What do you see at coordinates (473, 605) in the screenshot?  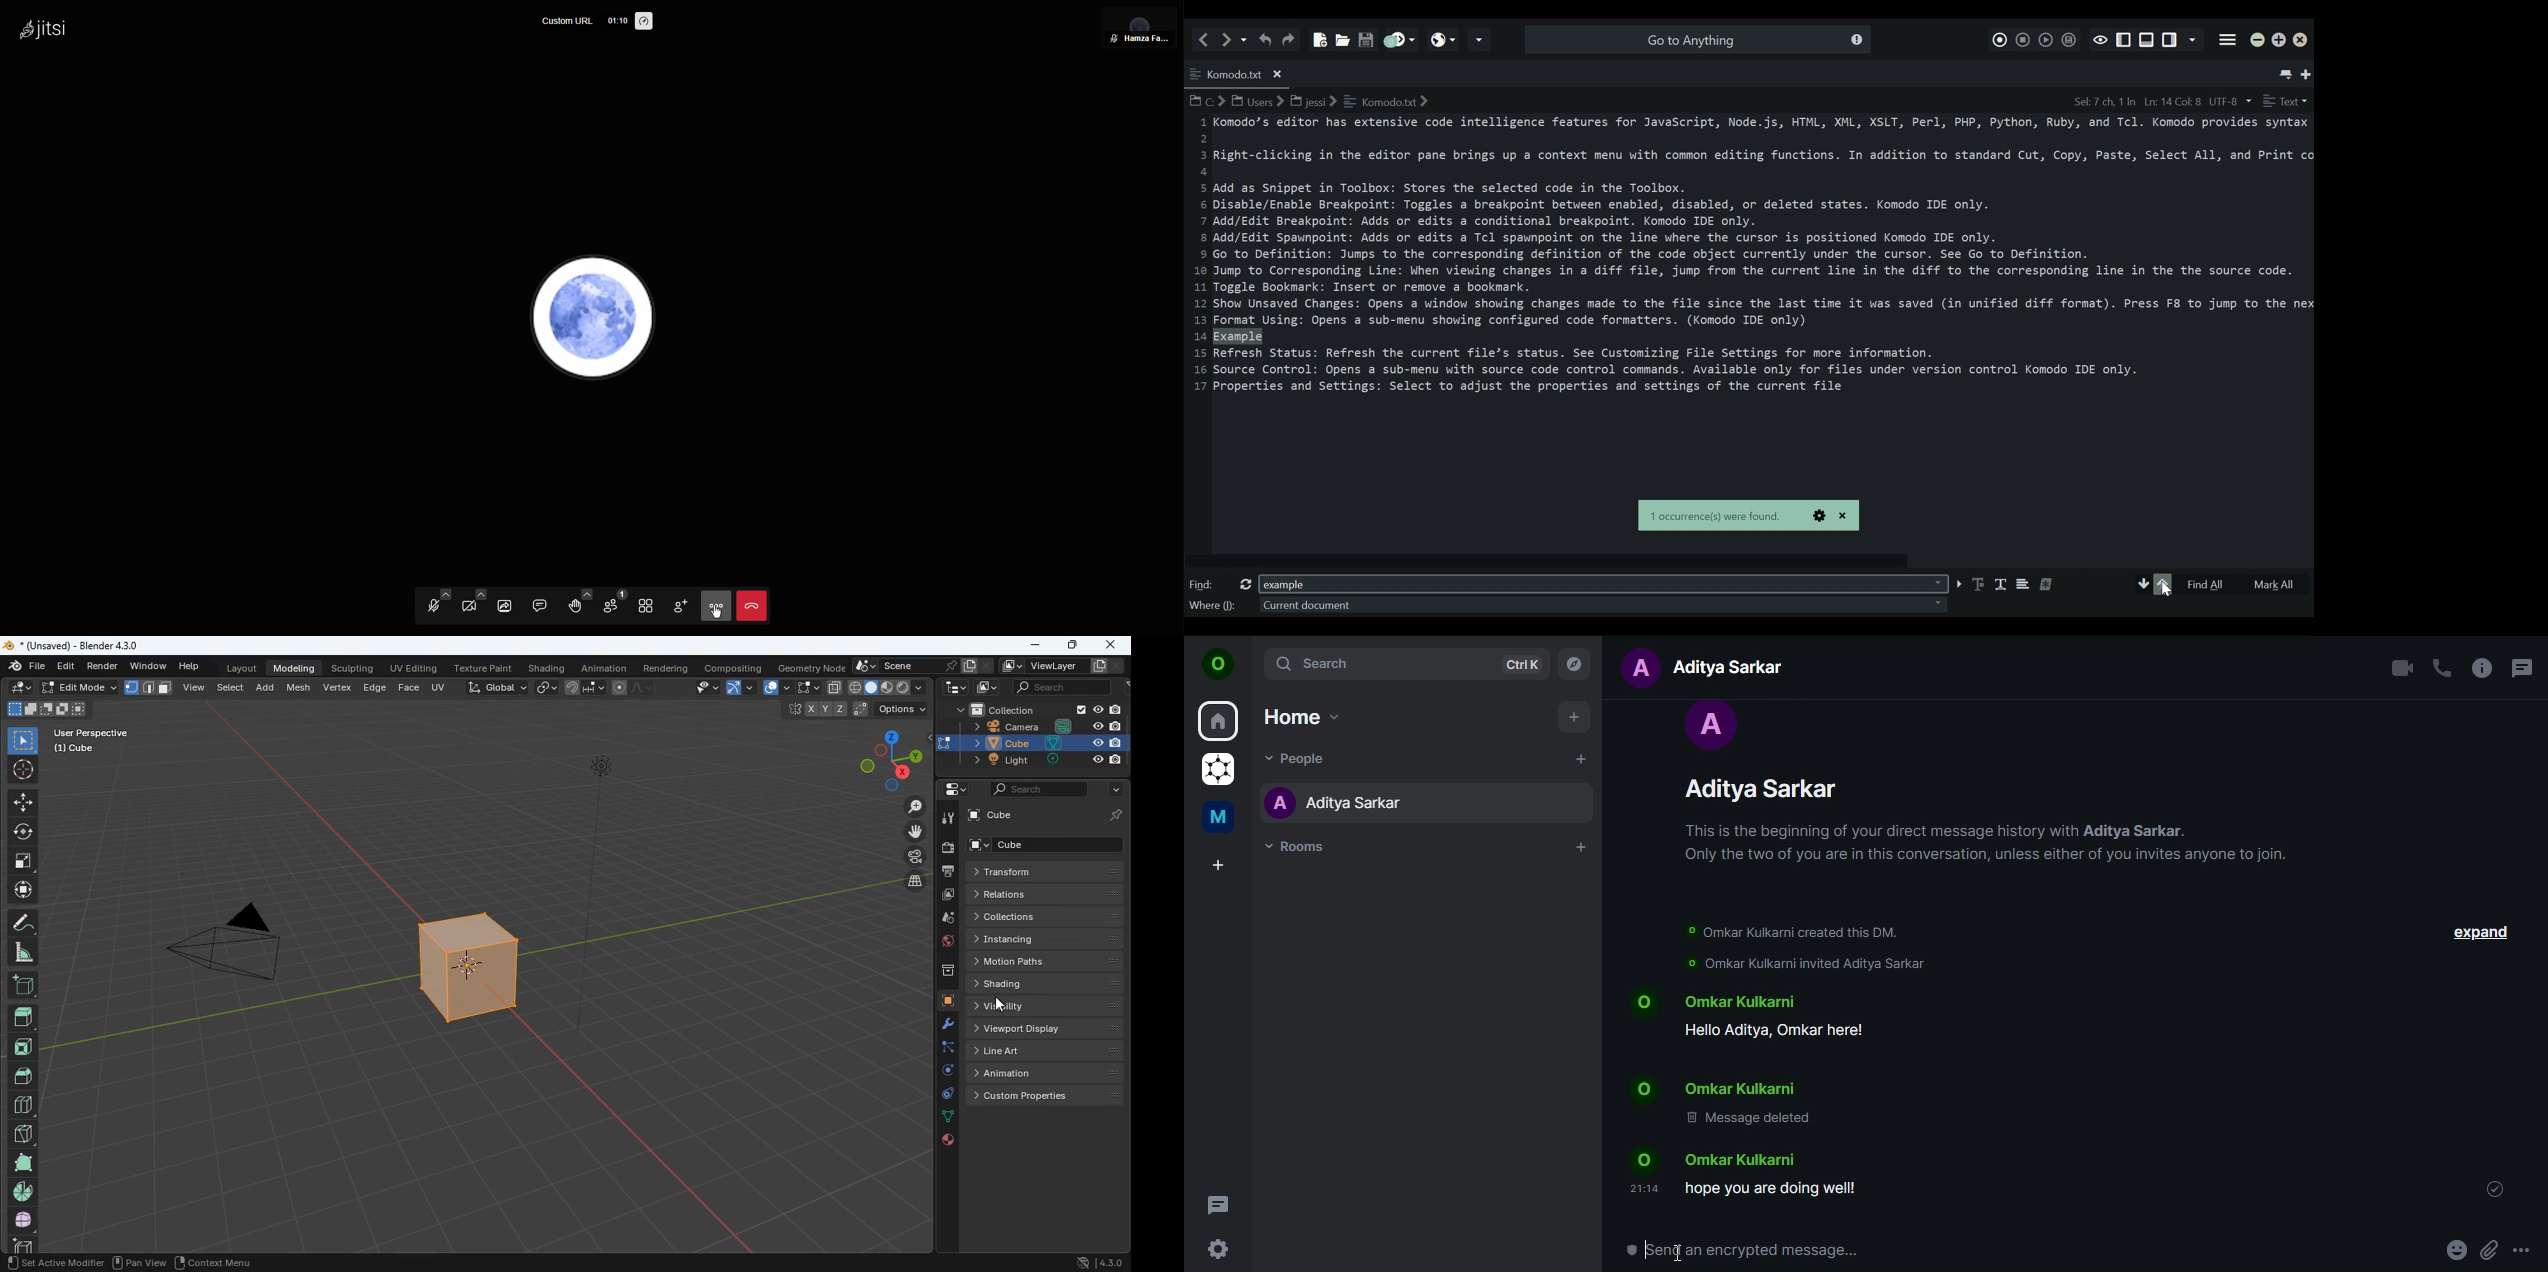 I see `Video` at bounding box center [473, 605].